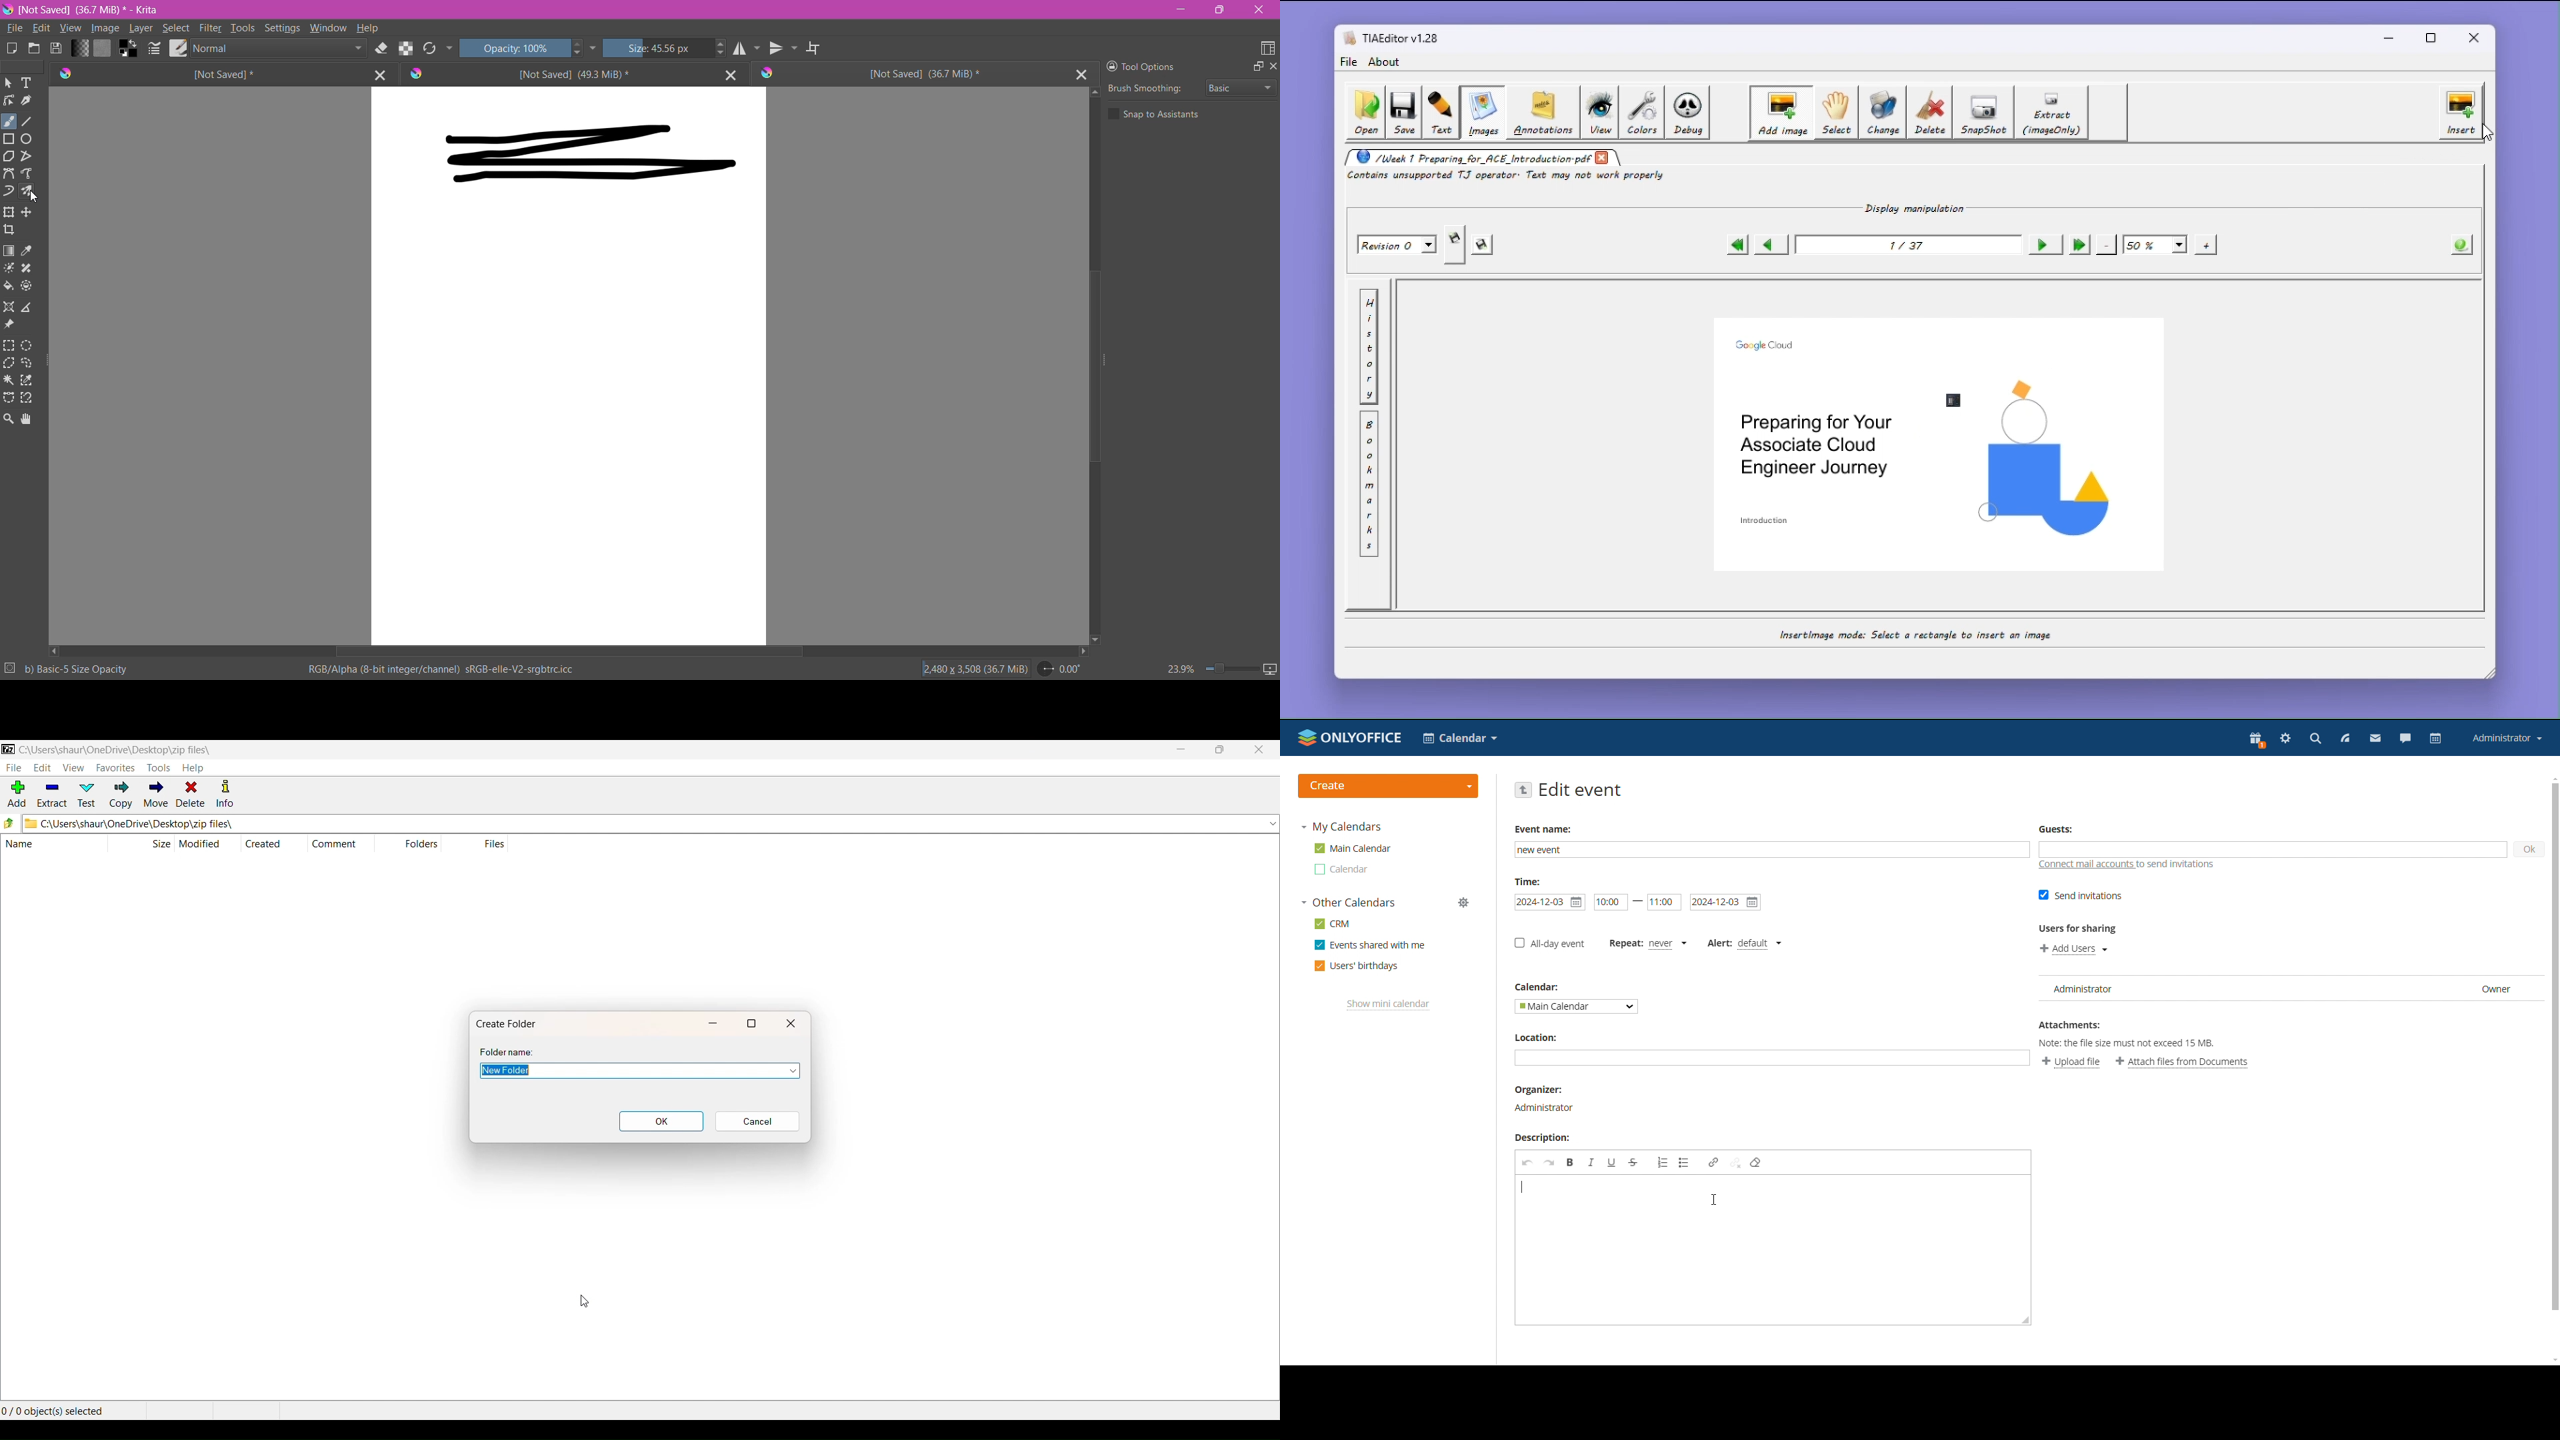  Describe the element at coordinates (1350, 737) in the screenshot. I see `logo` at that location.